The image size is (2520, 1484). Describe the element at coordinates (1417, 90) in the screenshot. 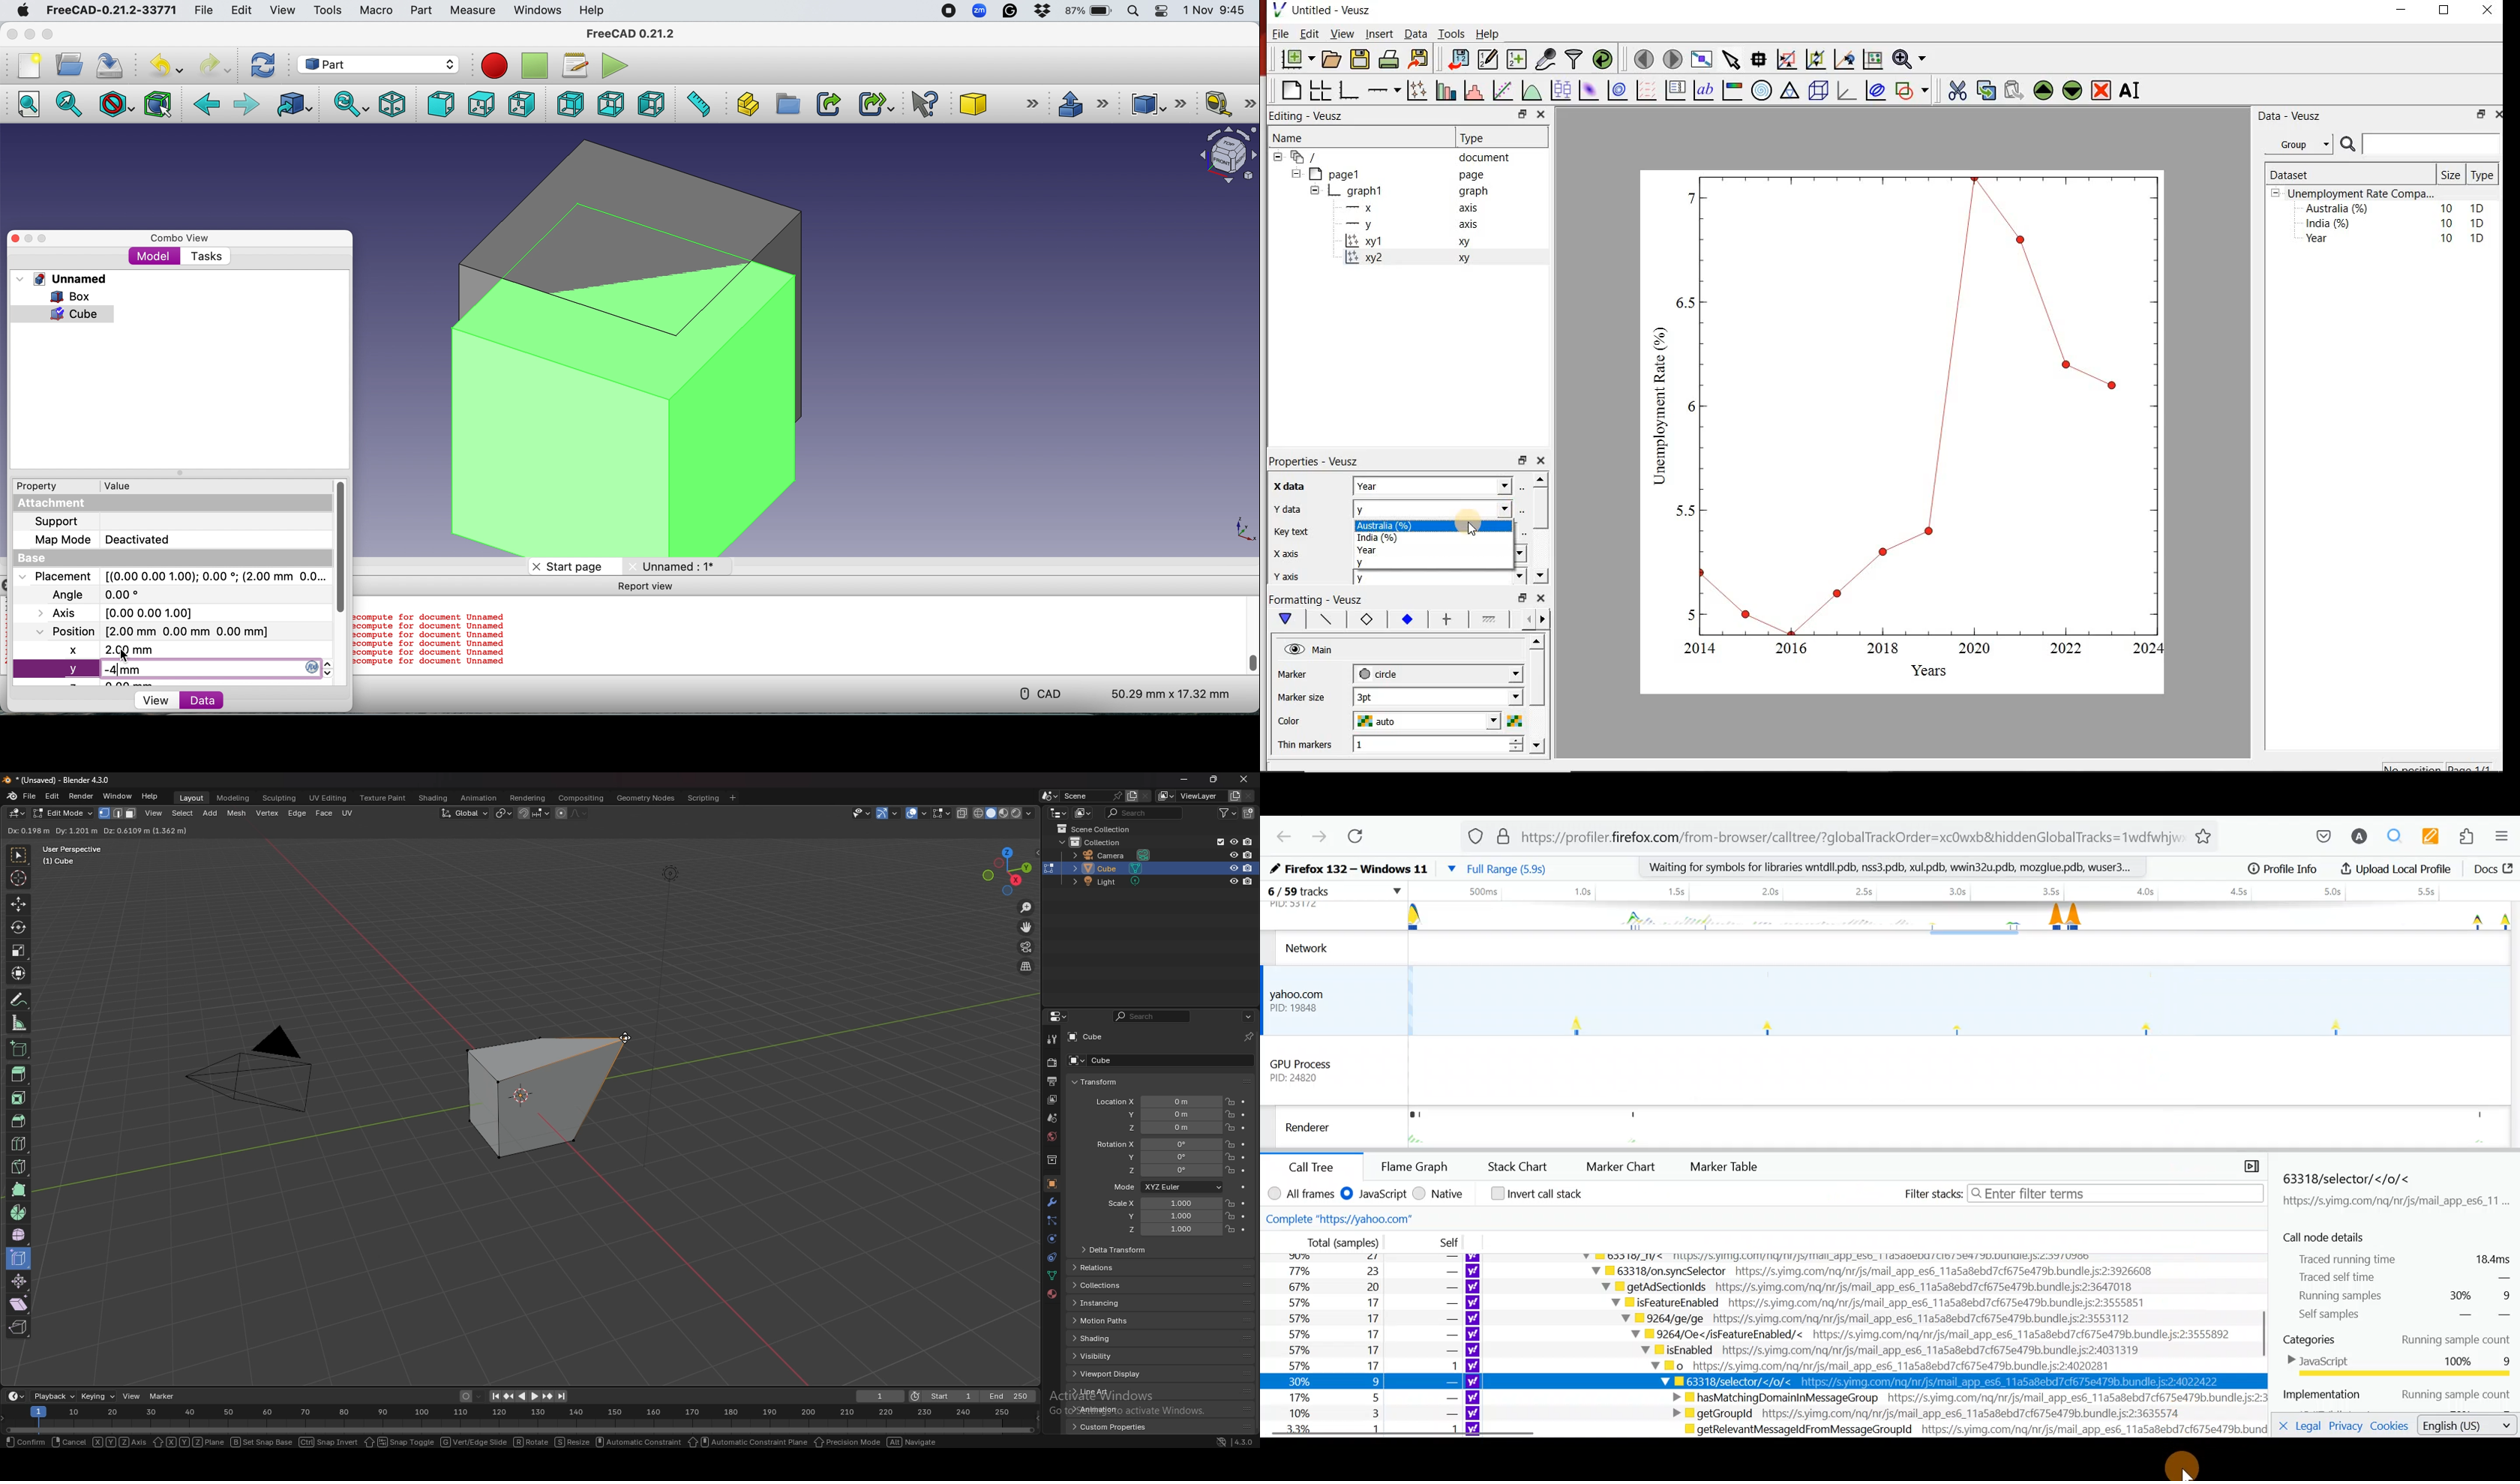

I see `plot points with lines and errorbars` at that location.